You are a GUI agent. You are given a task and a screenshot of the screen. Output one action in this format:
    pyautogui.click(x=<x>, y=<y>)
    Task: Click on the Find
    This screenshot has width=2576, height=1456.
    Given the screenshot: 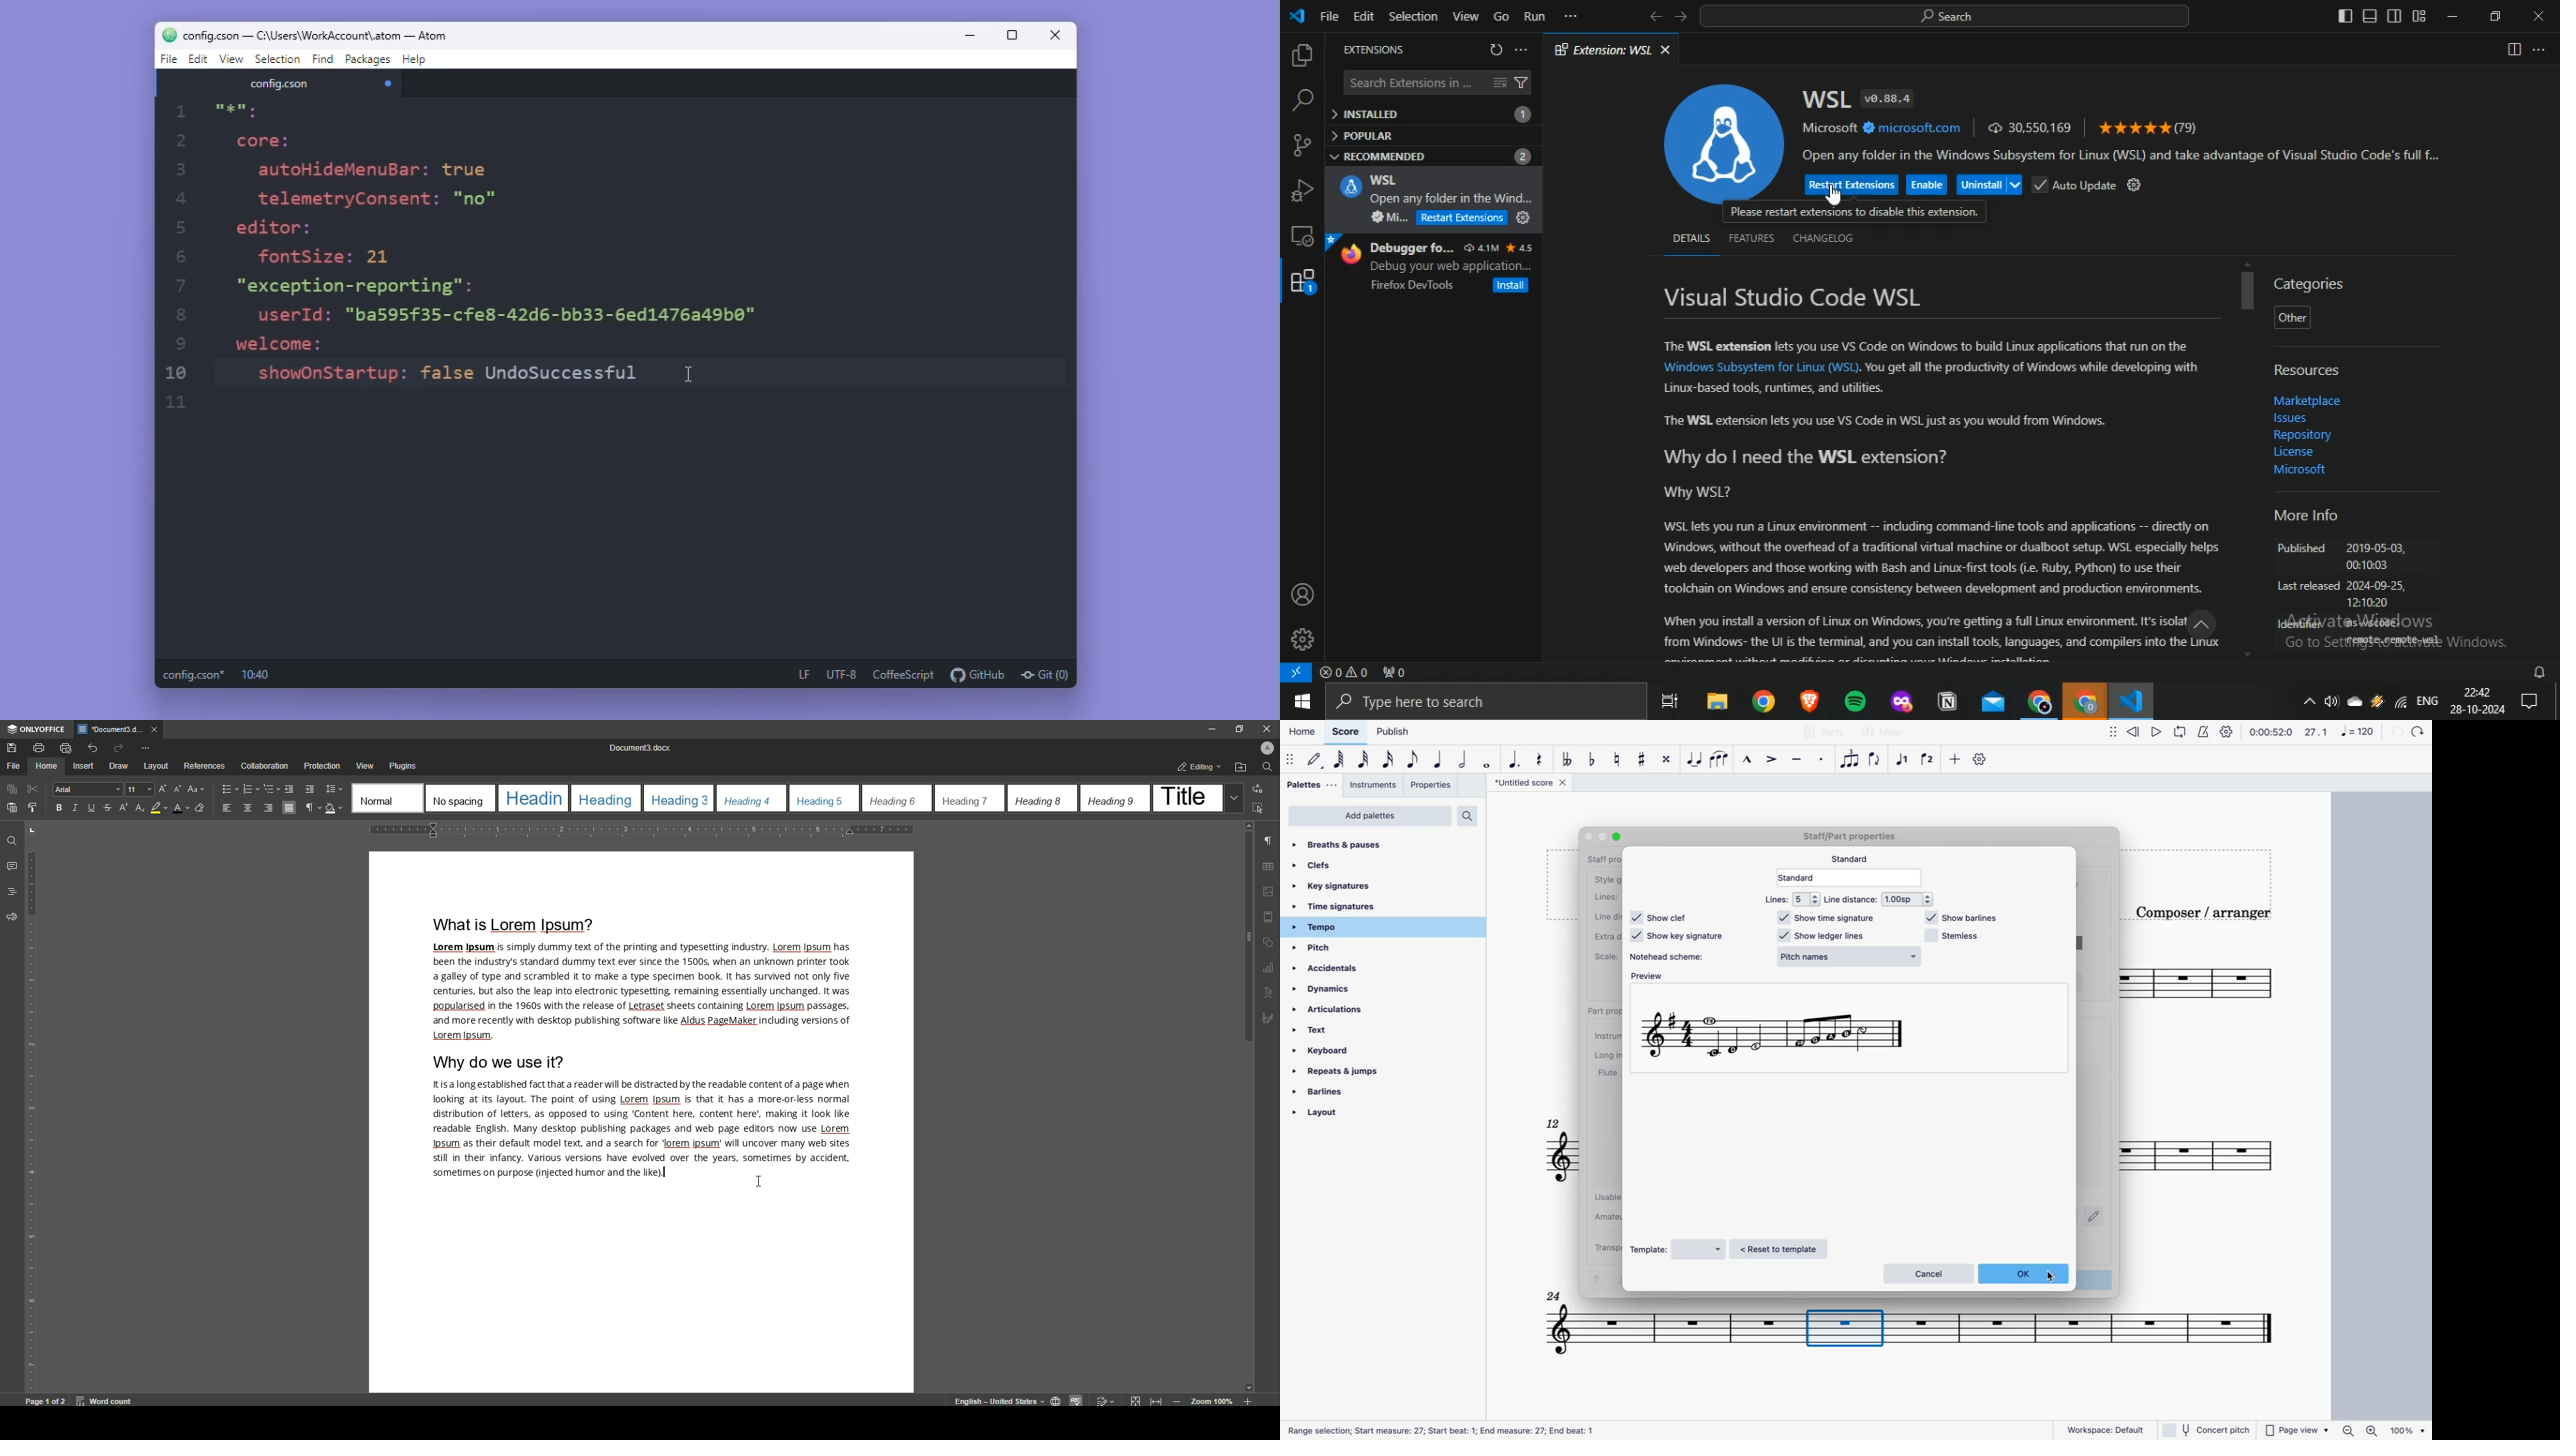 What is the action you would take?
    pyautogui.click(x=9, y=839)
    